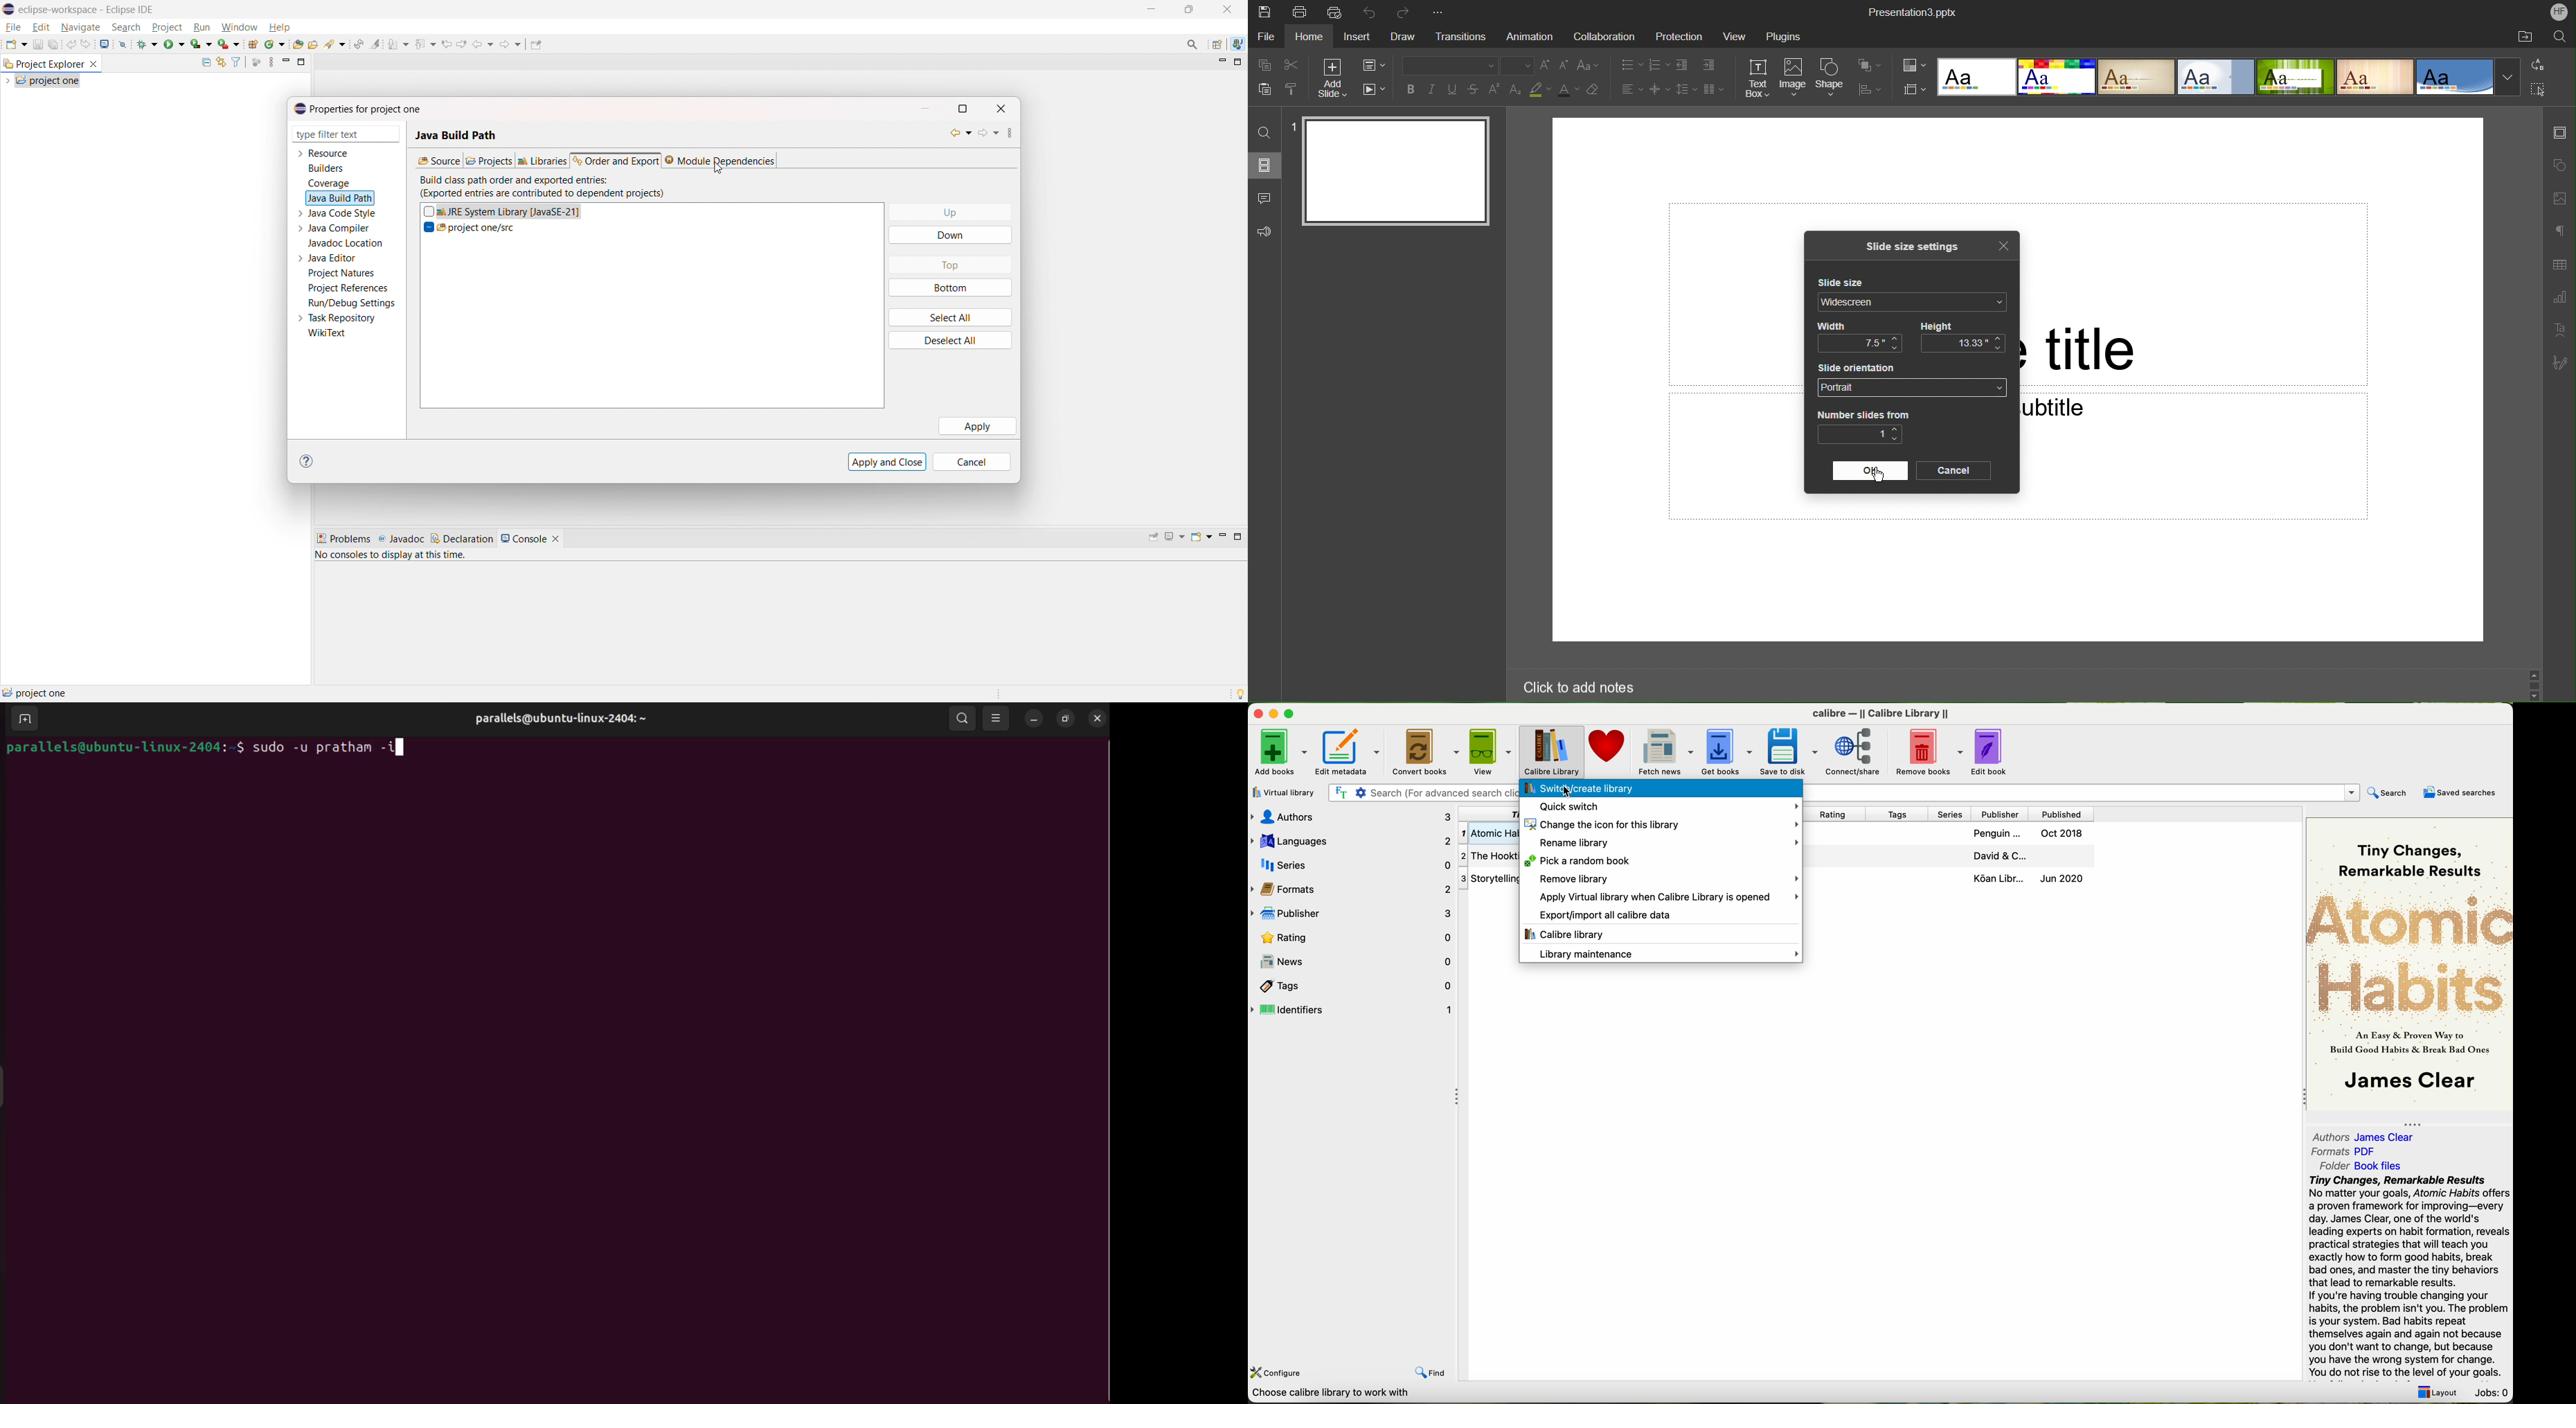 This screenshot has height=1428, width=2576. Describe the element at coordinates (2333, 1167) in the screenshot. I see `folder` at that location.